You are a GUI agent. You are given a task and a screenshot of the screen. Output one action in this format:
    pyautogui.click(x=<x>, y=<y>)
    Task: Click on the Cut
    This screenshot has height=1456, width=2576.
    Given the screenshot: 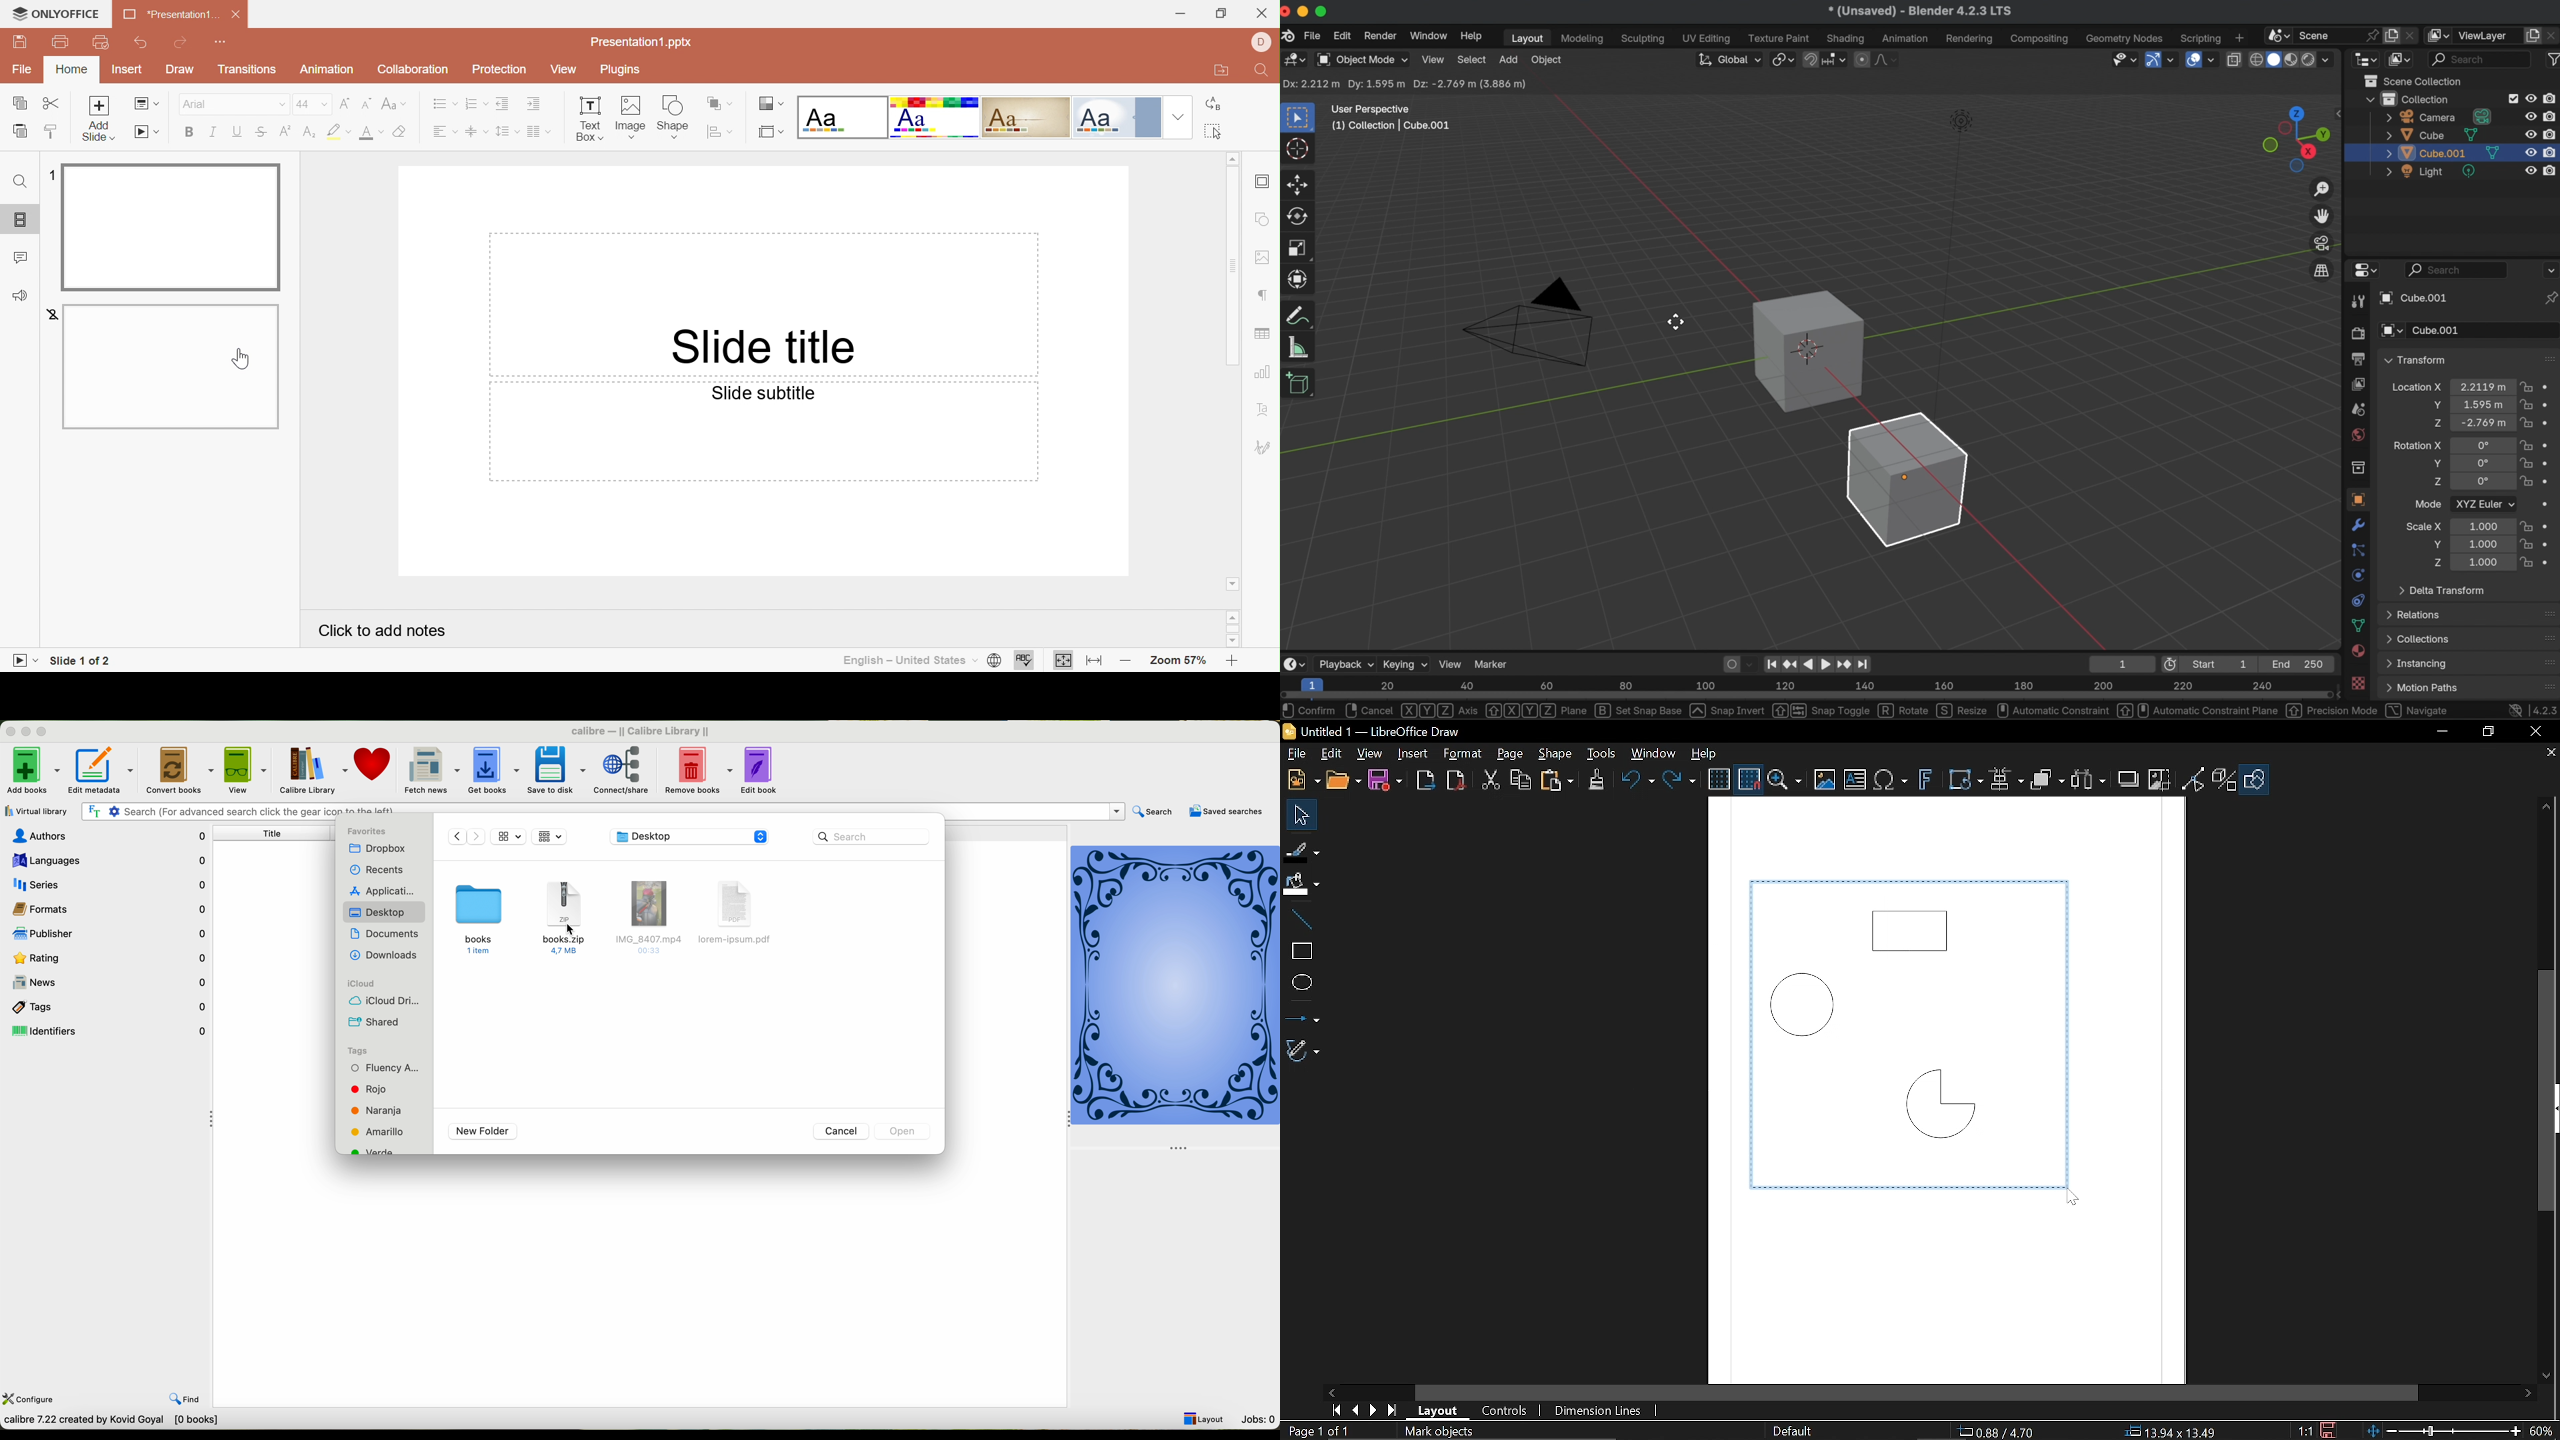 What is the action you would take?
    pyautogui.click(x=55, y=103)
    